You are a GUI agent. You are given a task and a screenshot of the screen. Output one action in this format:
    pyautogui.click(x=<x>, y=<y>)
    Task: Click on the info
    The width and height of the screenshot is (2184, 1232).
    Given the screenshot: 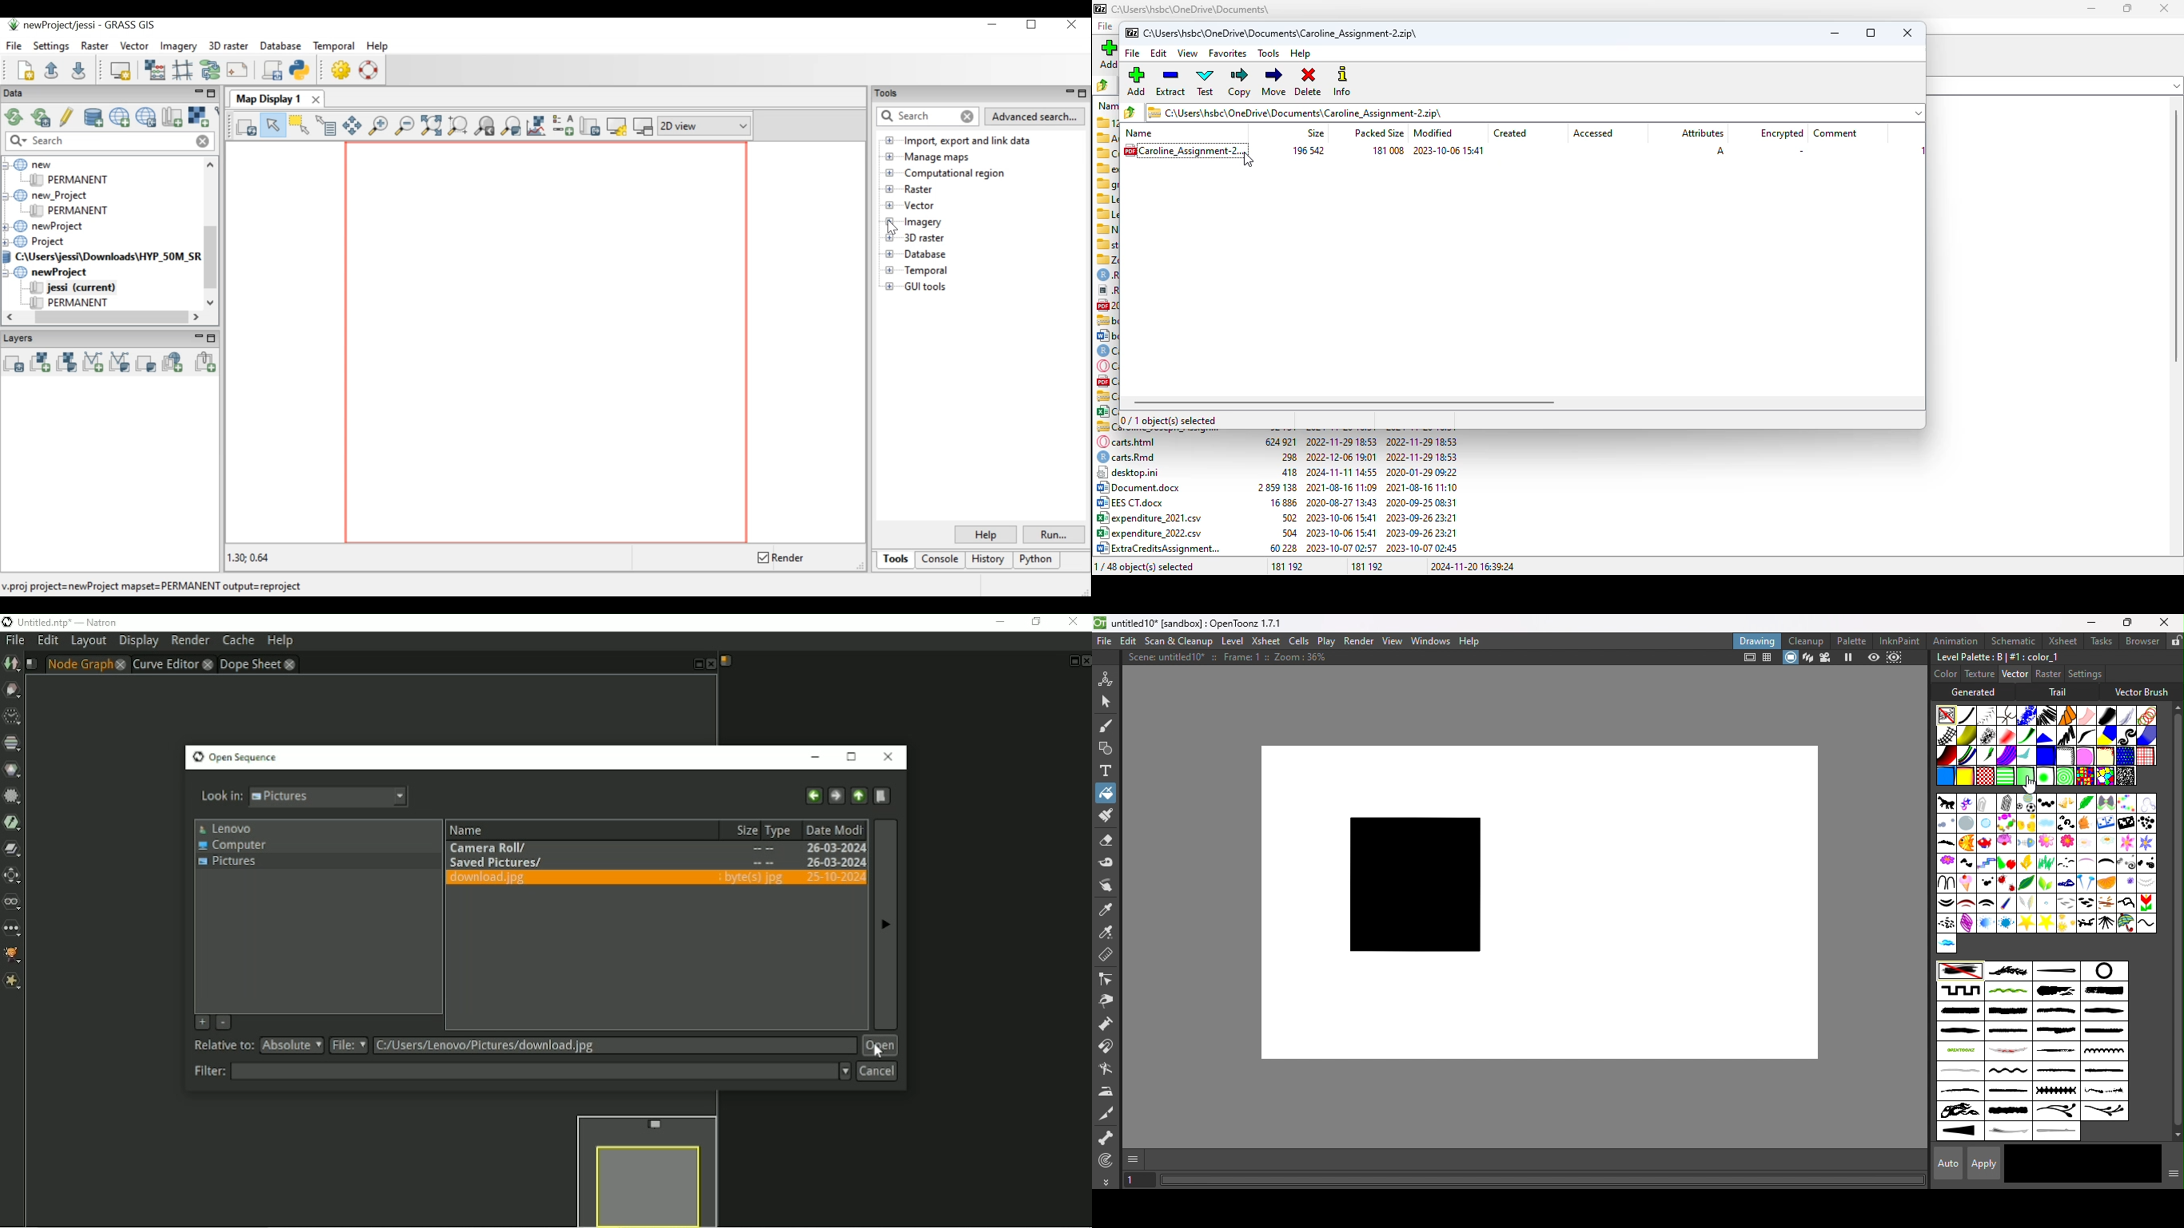 What is the action you would take?
    pyautogui.click(x=1344, y=81)
    